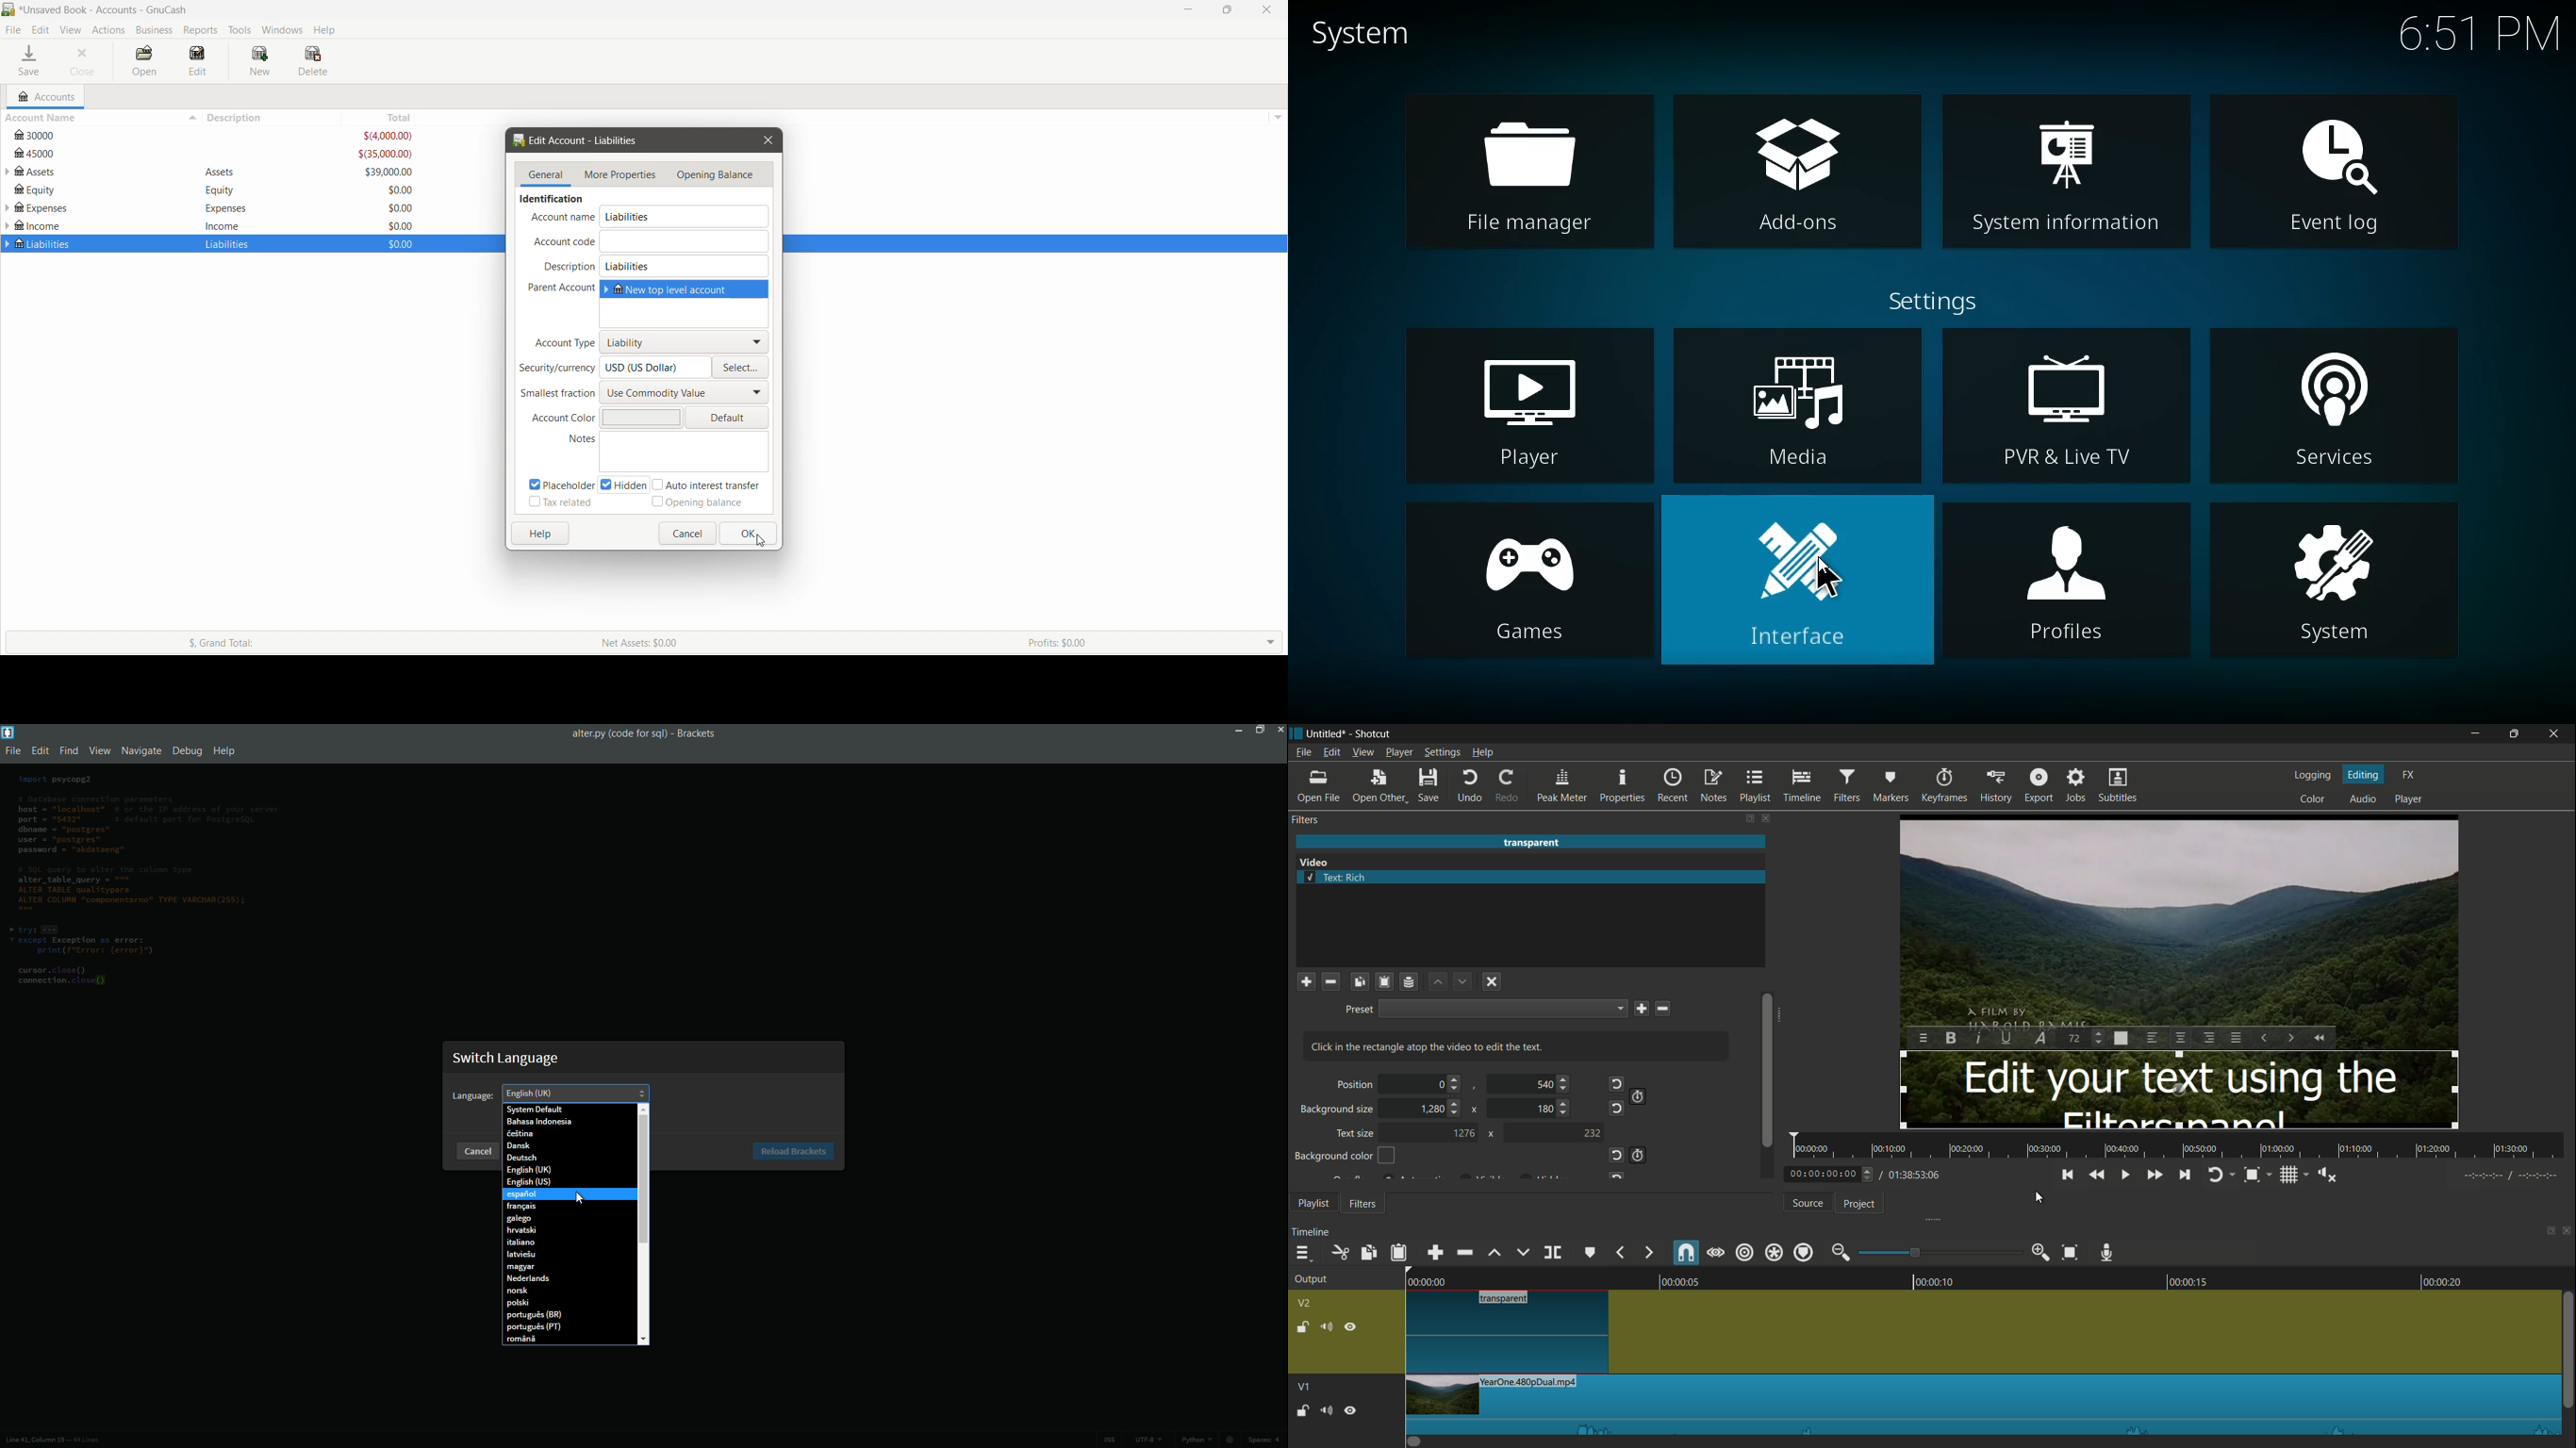  Describe the element at coordinates (216, 136) in the screenshot. I see `details of the account "30000"` at that location.